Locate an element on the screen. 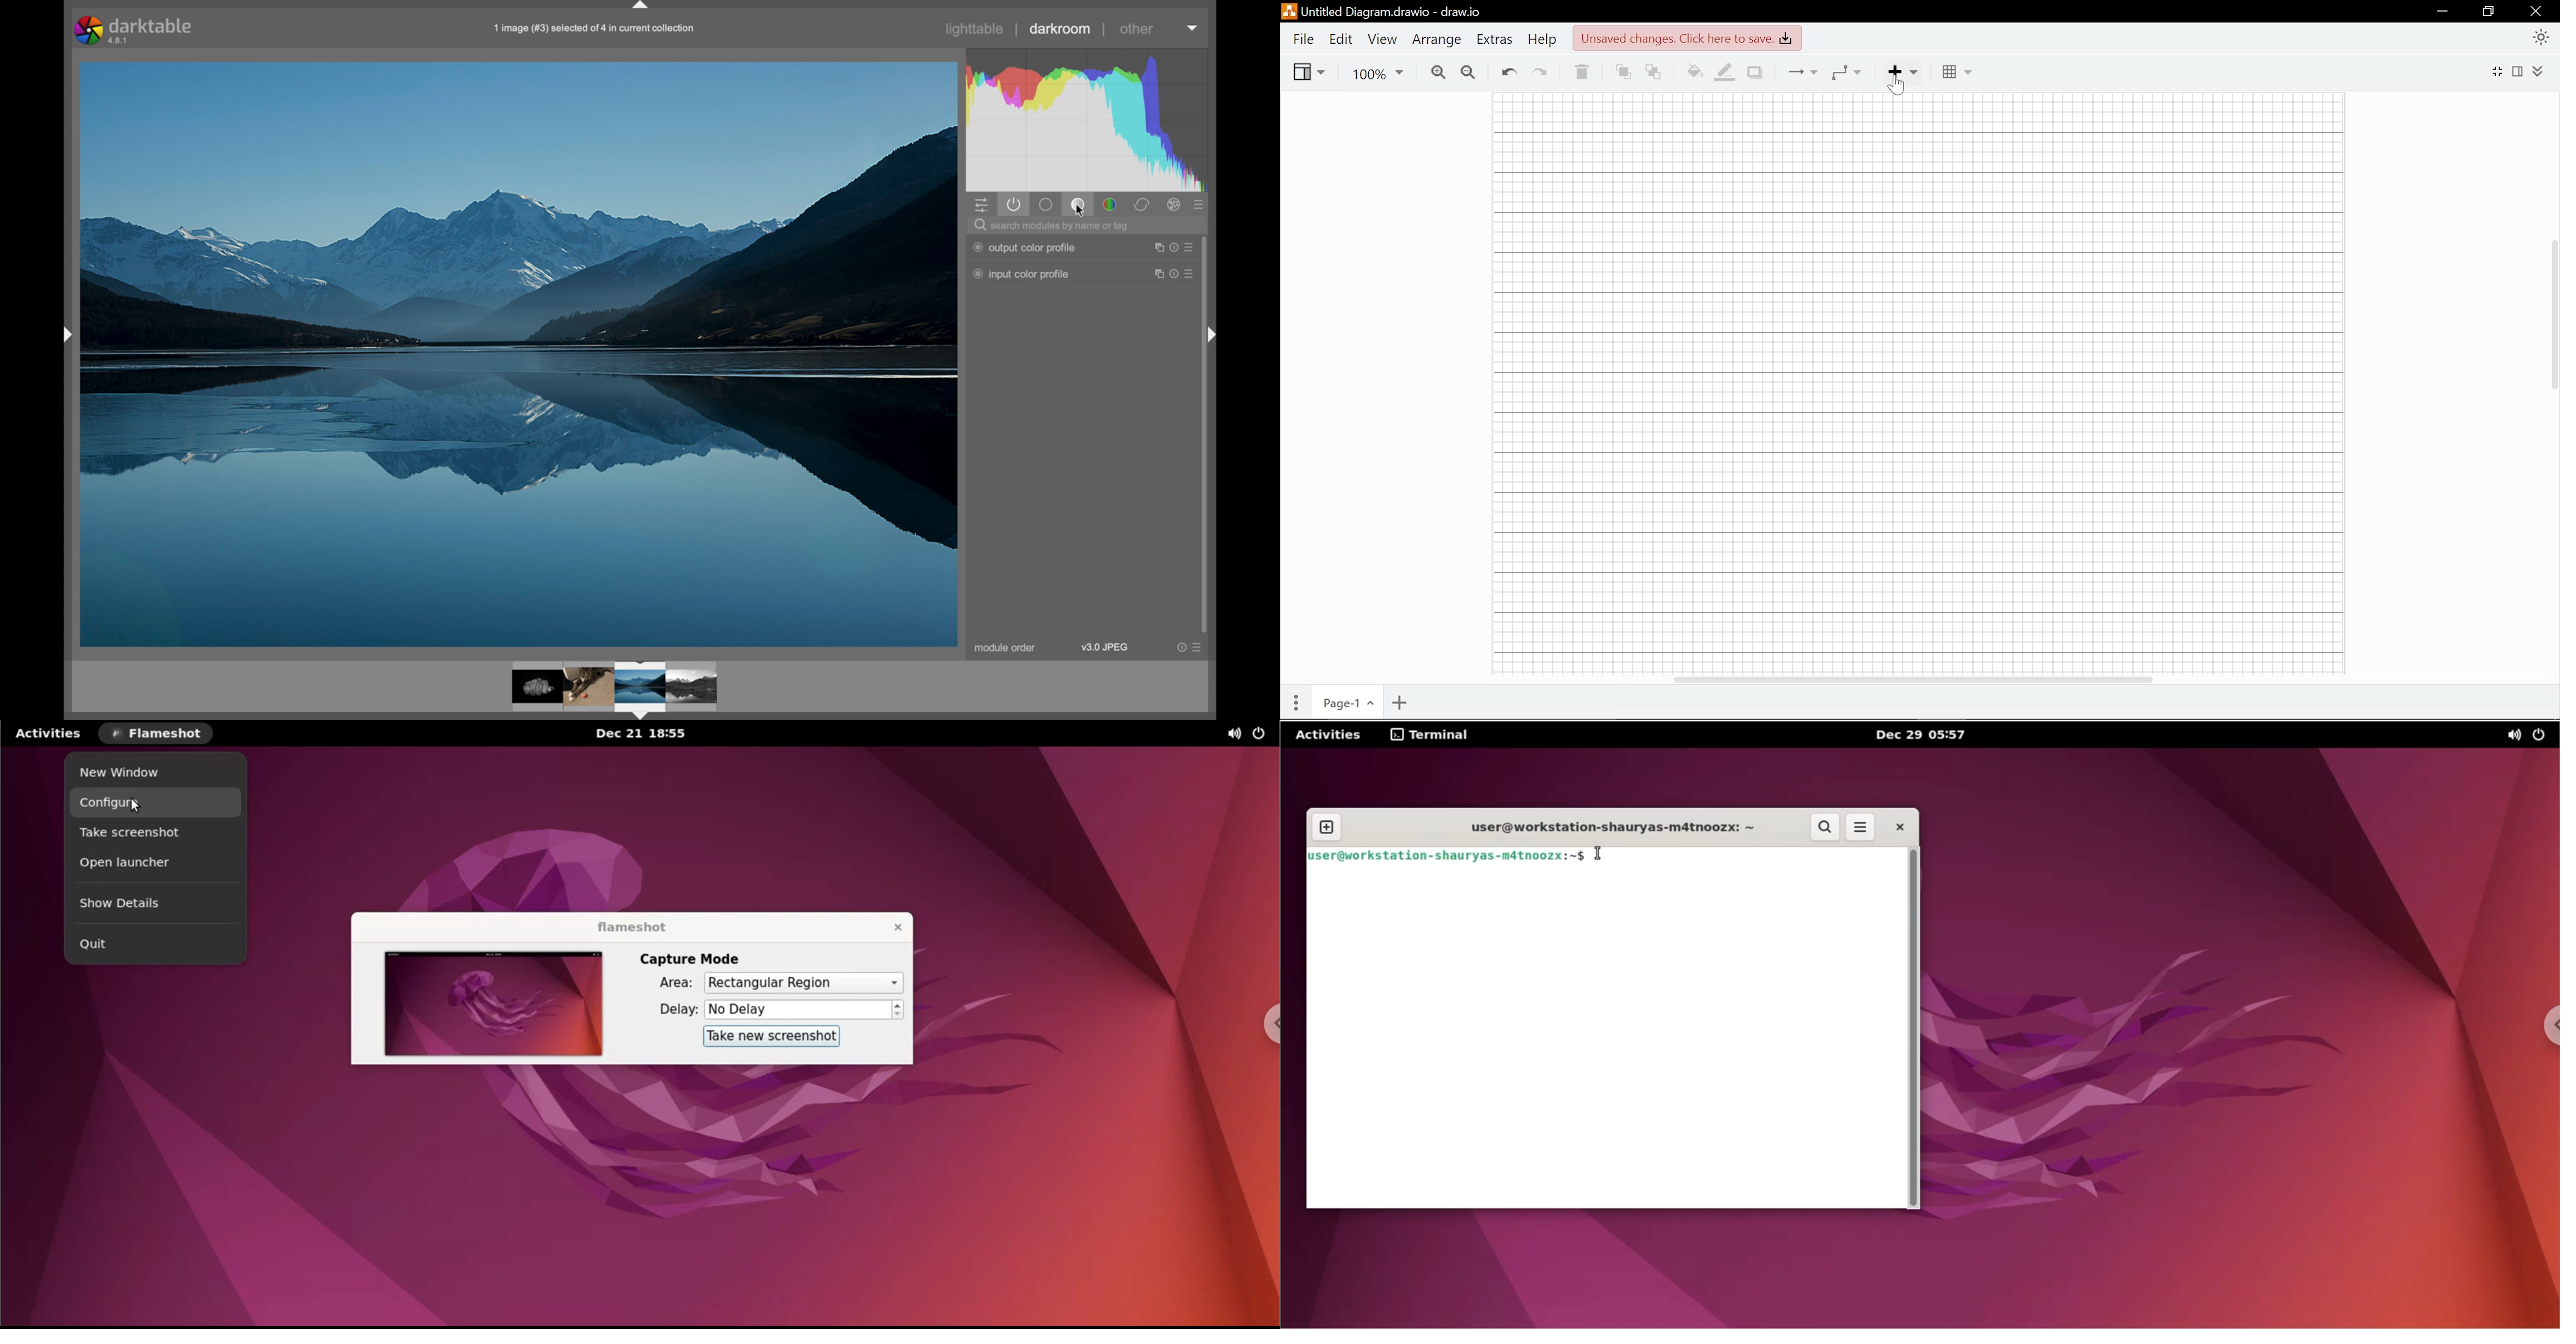 The height and width of the screenshot is (1344, 2576). Horizontal scrollbar is located at coordinates (1914, 679).